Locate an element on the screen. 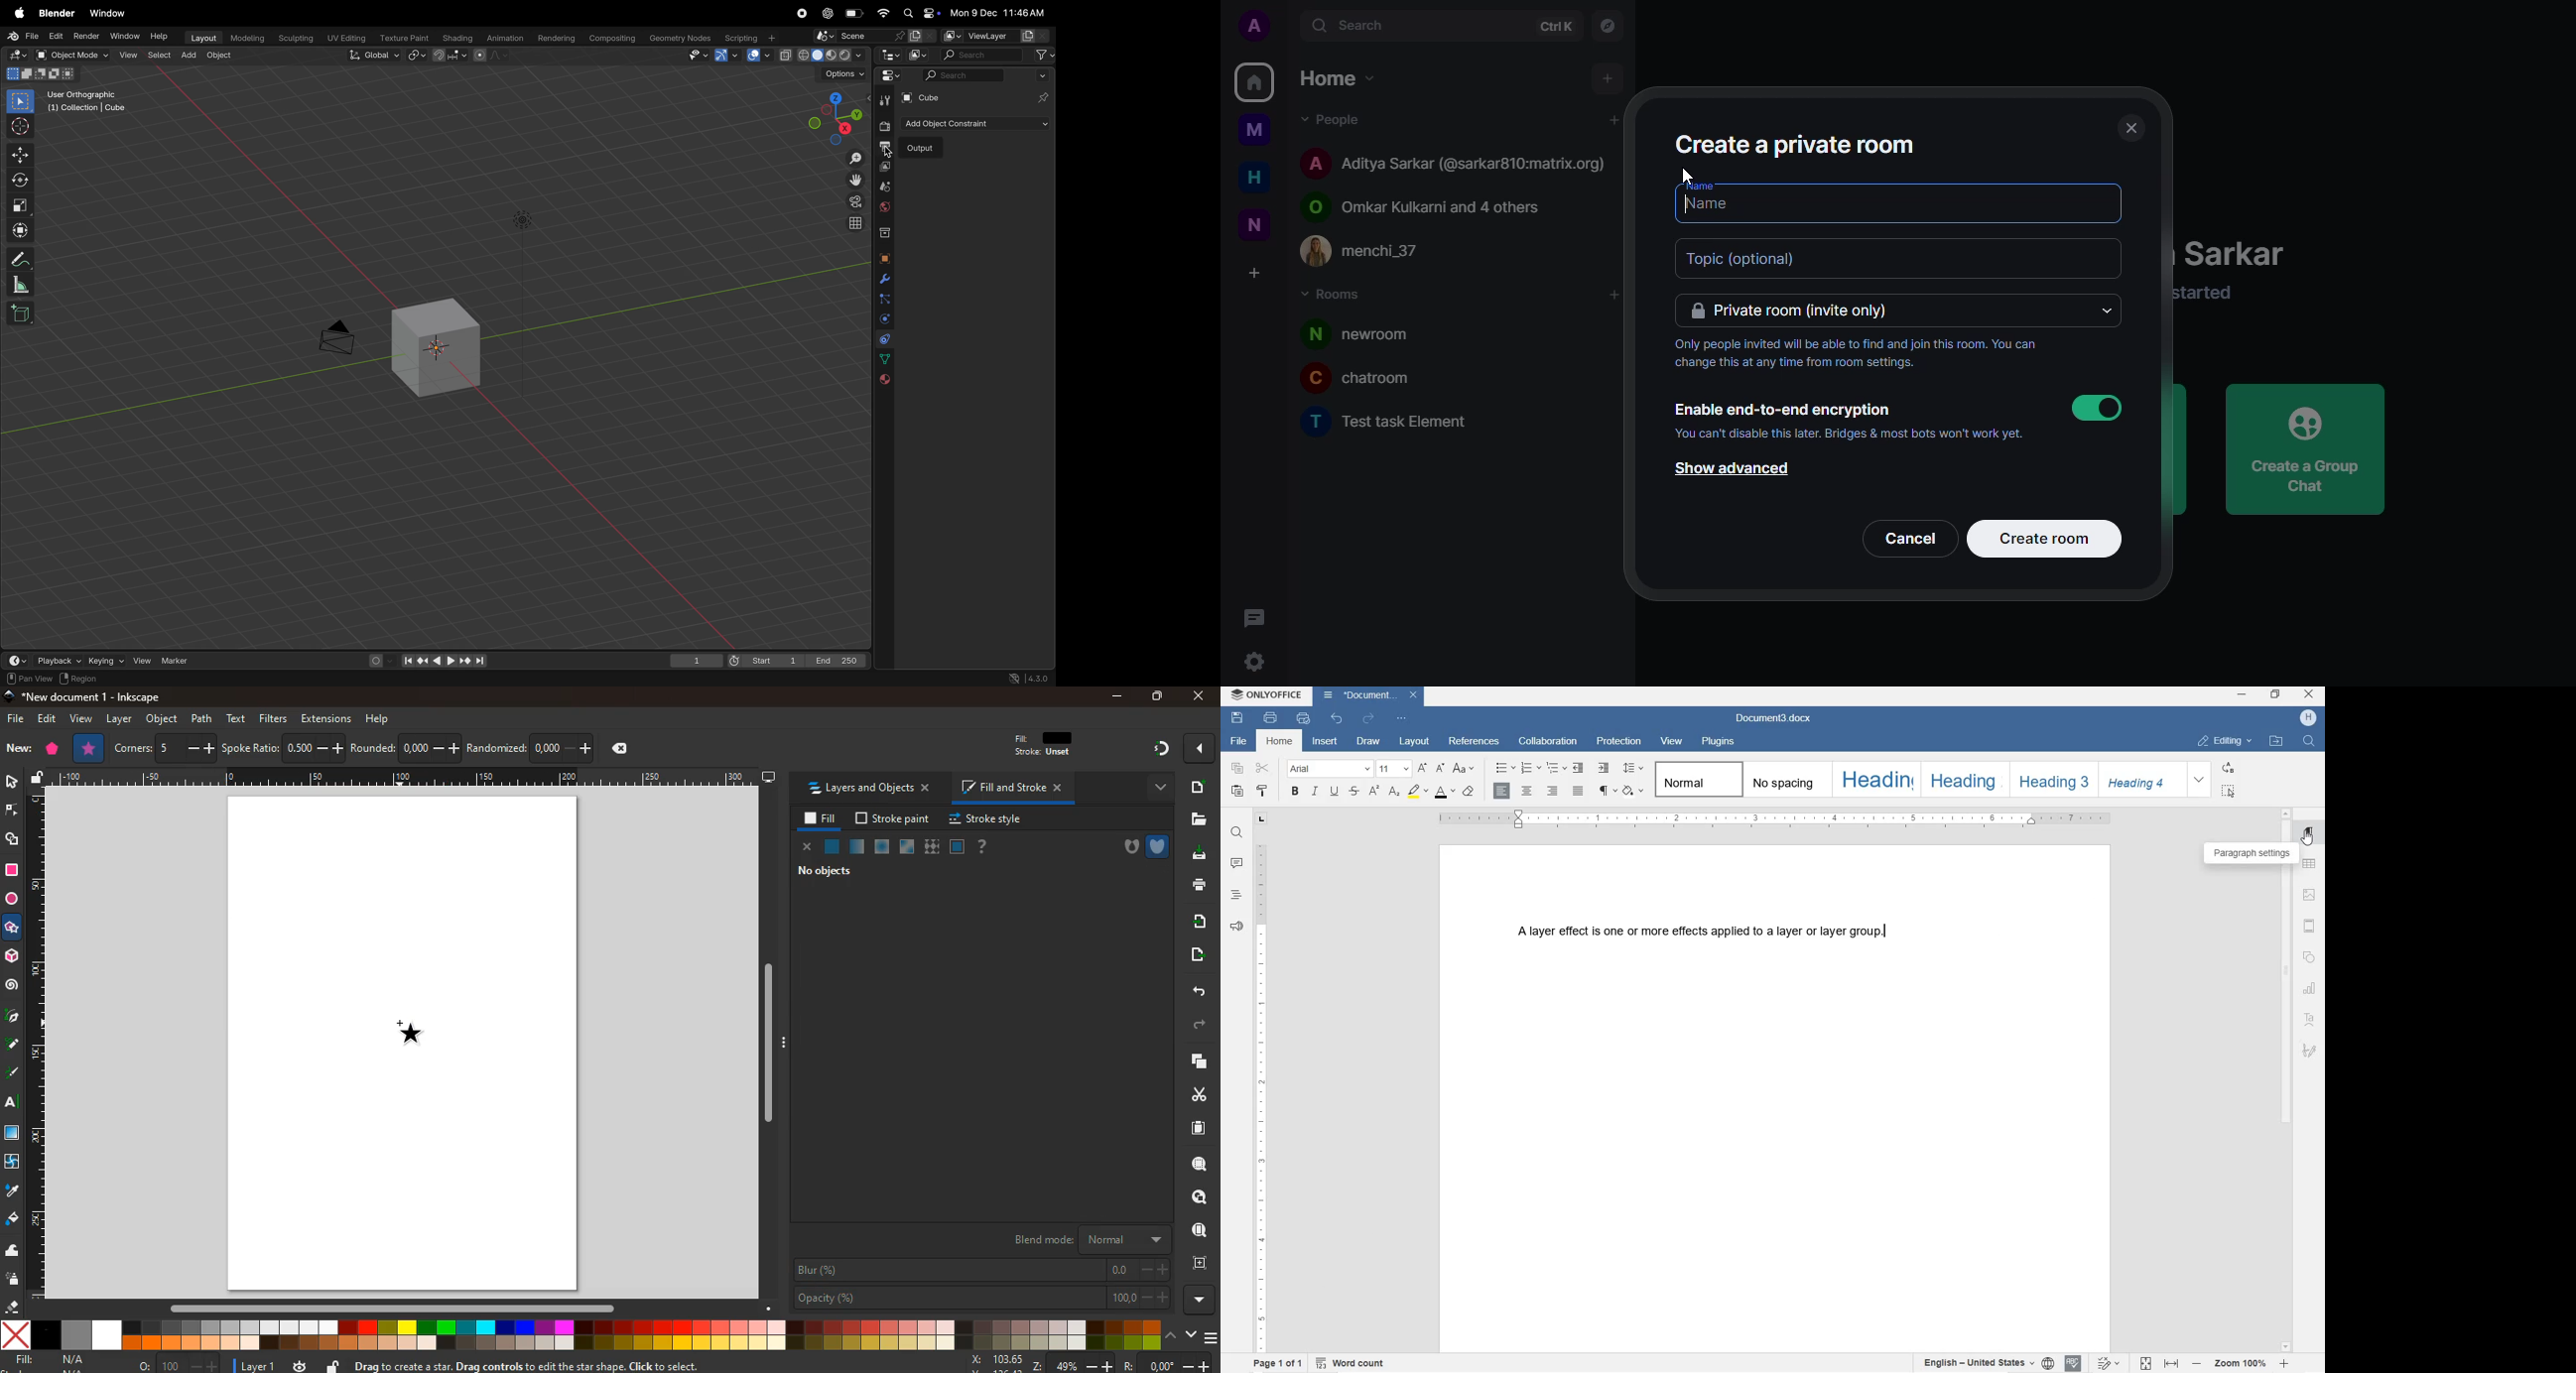 This screenshot has height=1400, width=2576. Vertical scroll bar is located at coordinates (772, 1046).